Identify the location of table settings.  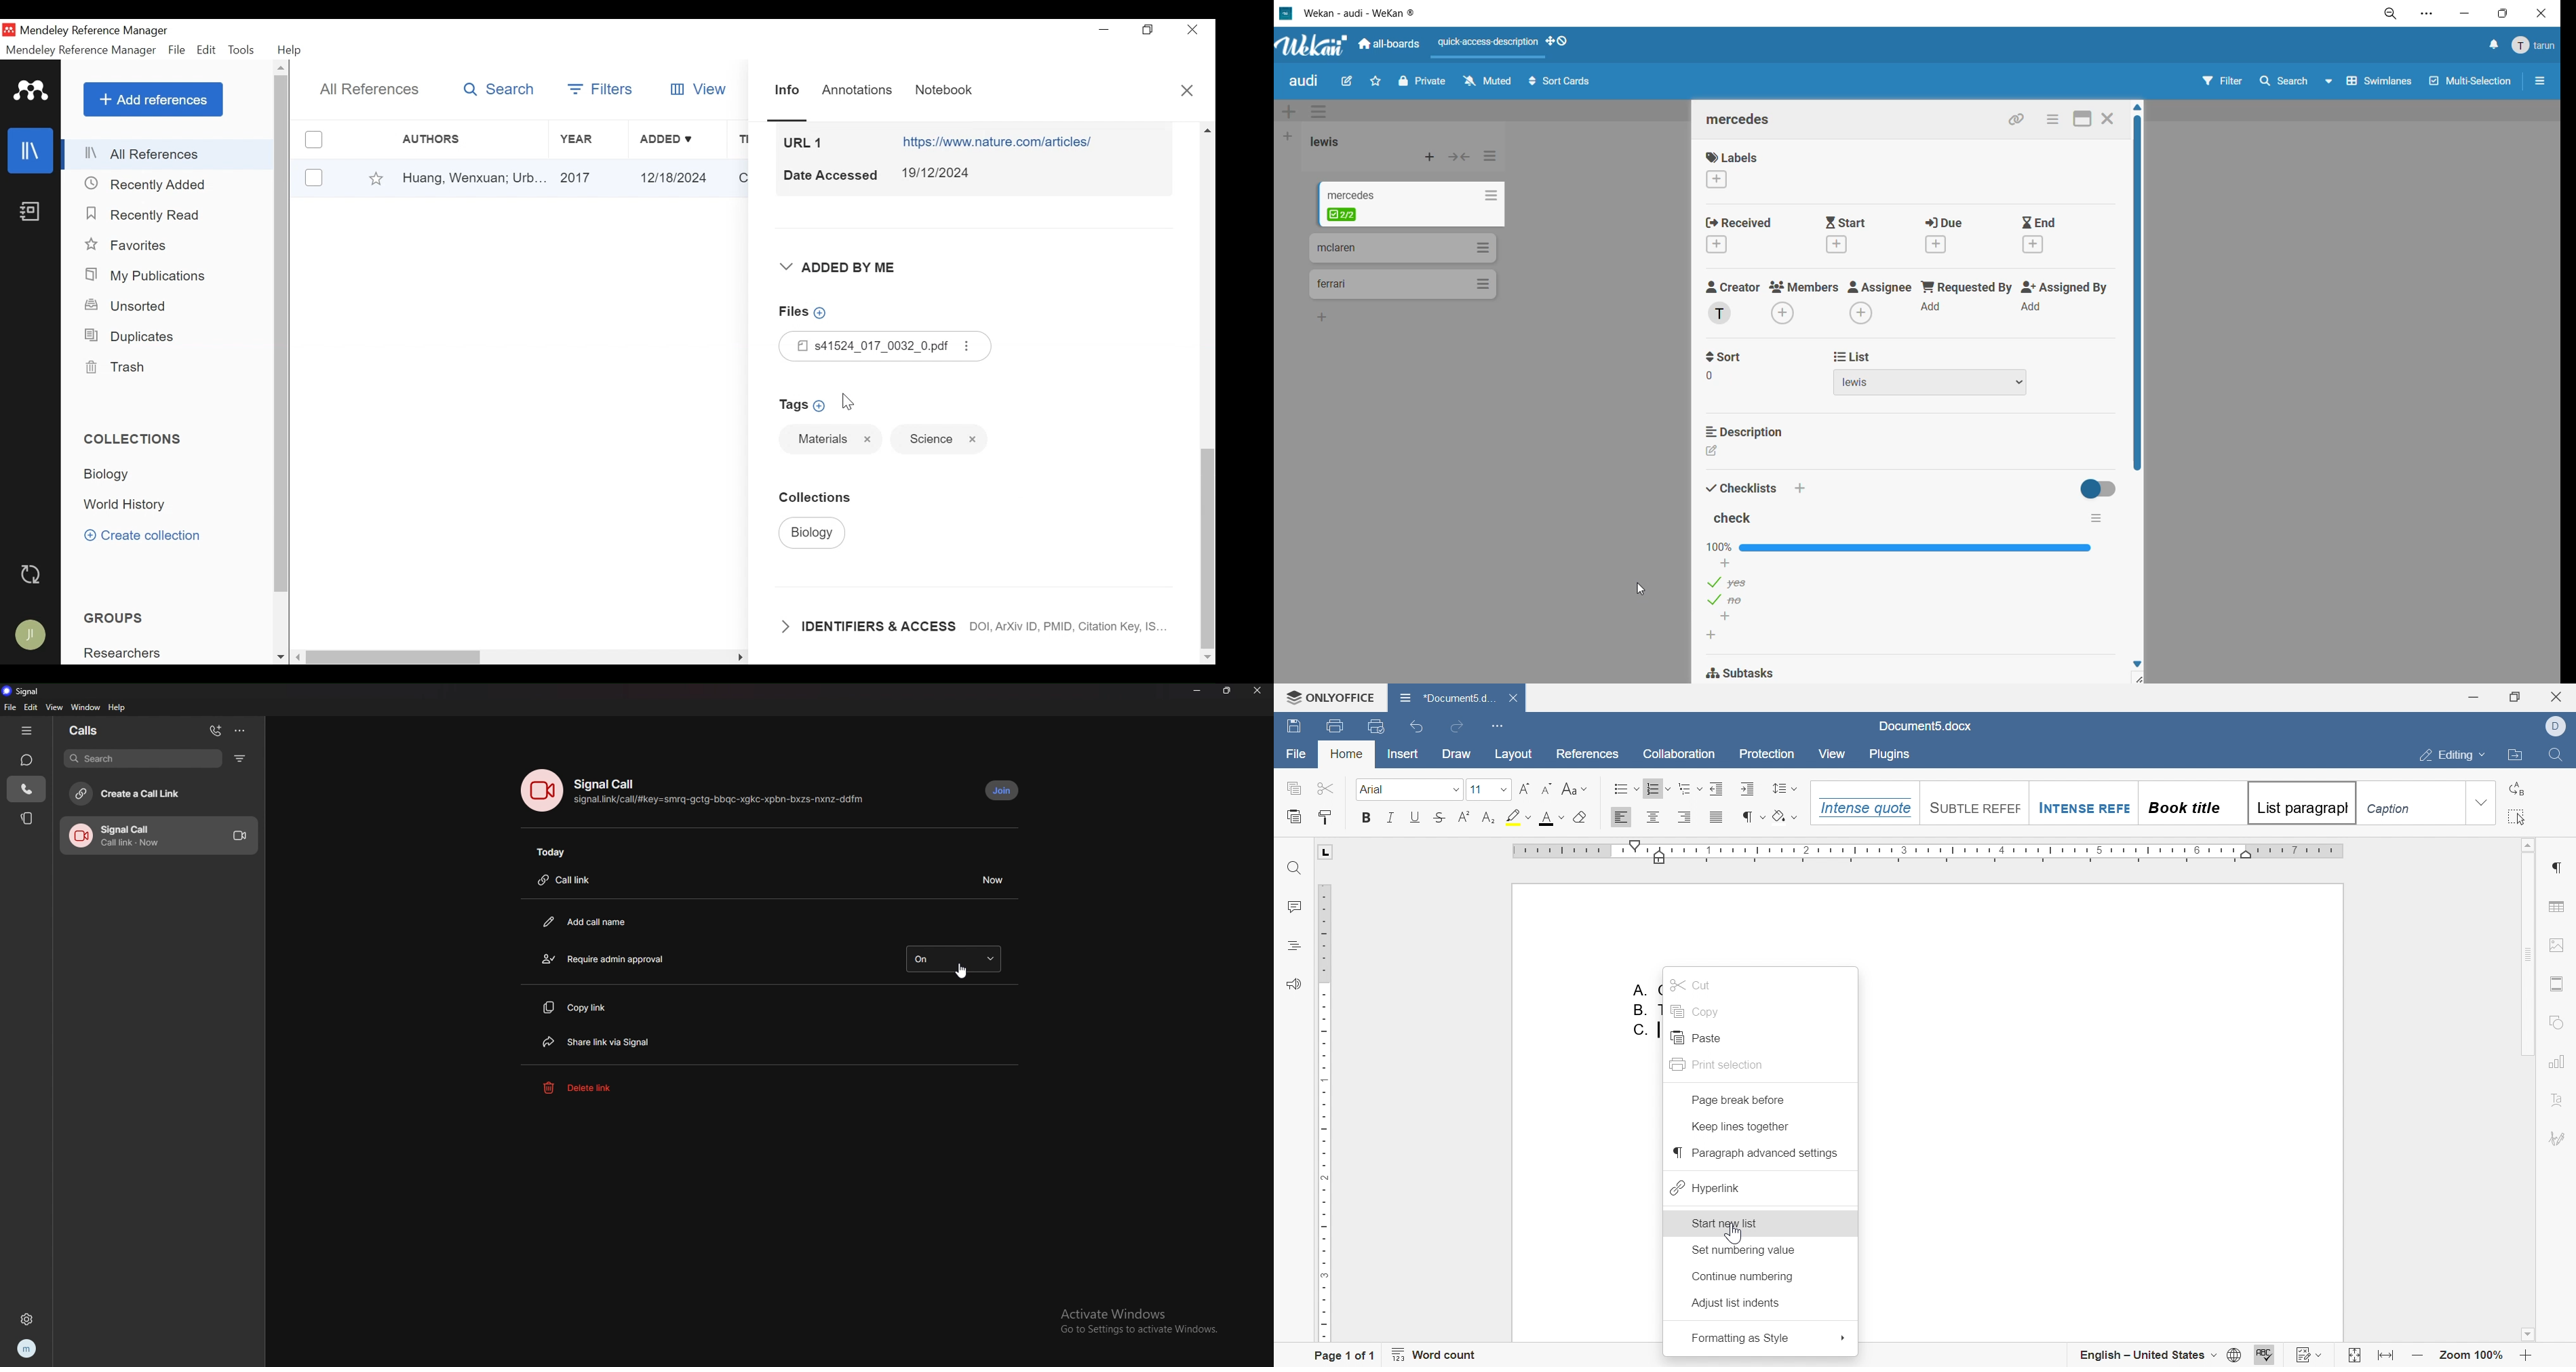
(2556, 907).